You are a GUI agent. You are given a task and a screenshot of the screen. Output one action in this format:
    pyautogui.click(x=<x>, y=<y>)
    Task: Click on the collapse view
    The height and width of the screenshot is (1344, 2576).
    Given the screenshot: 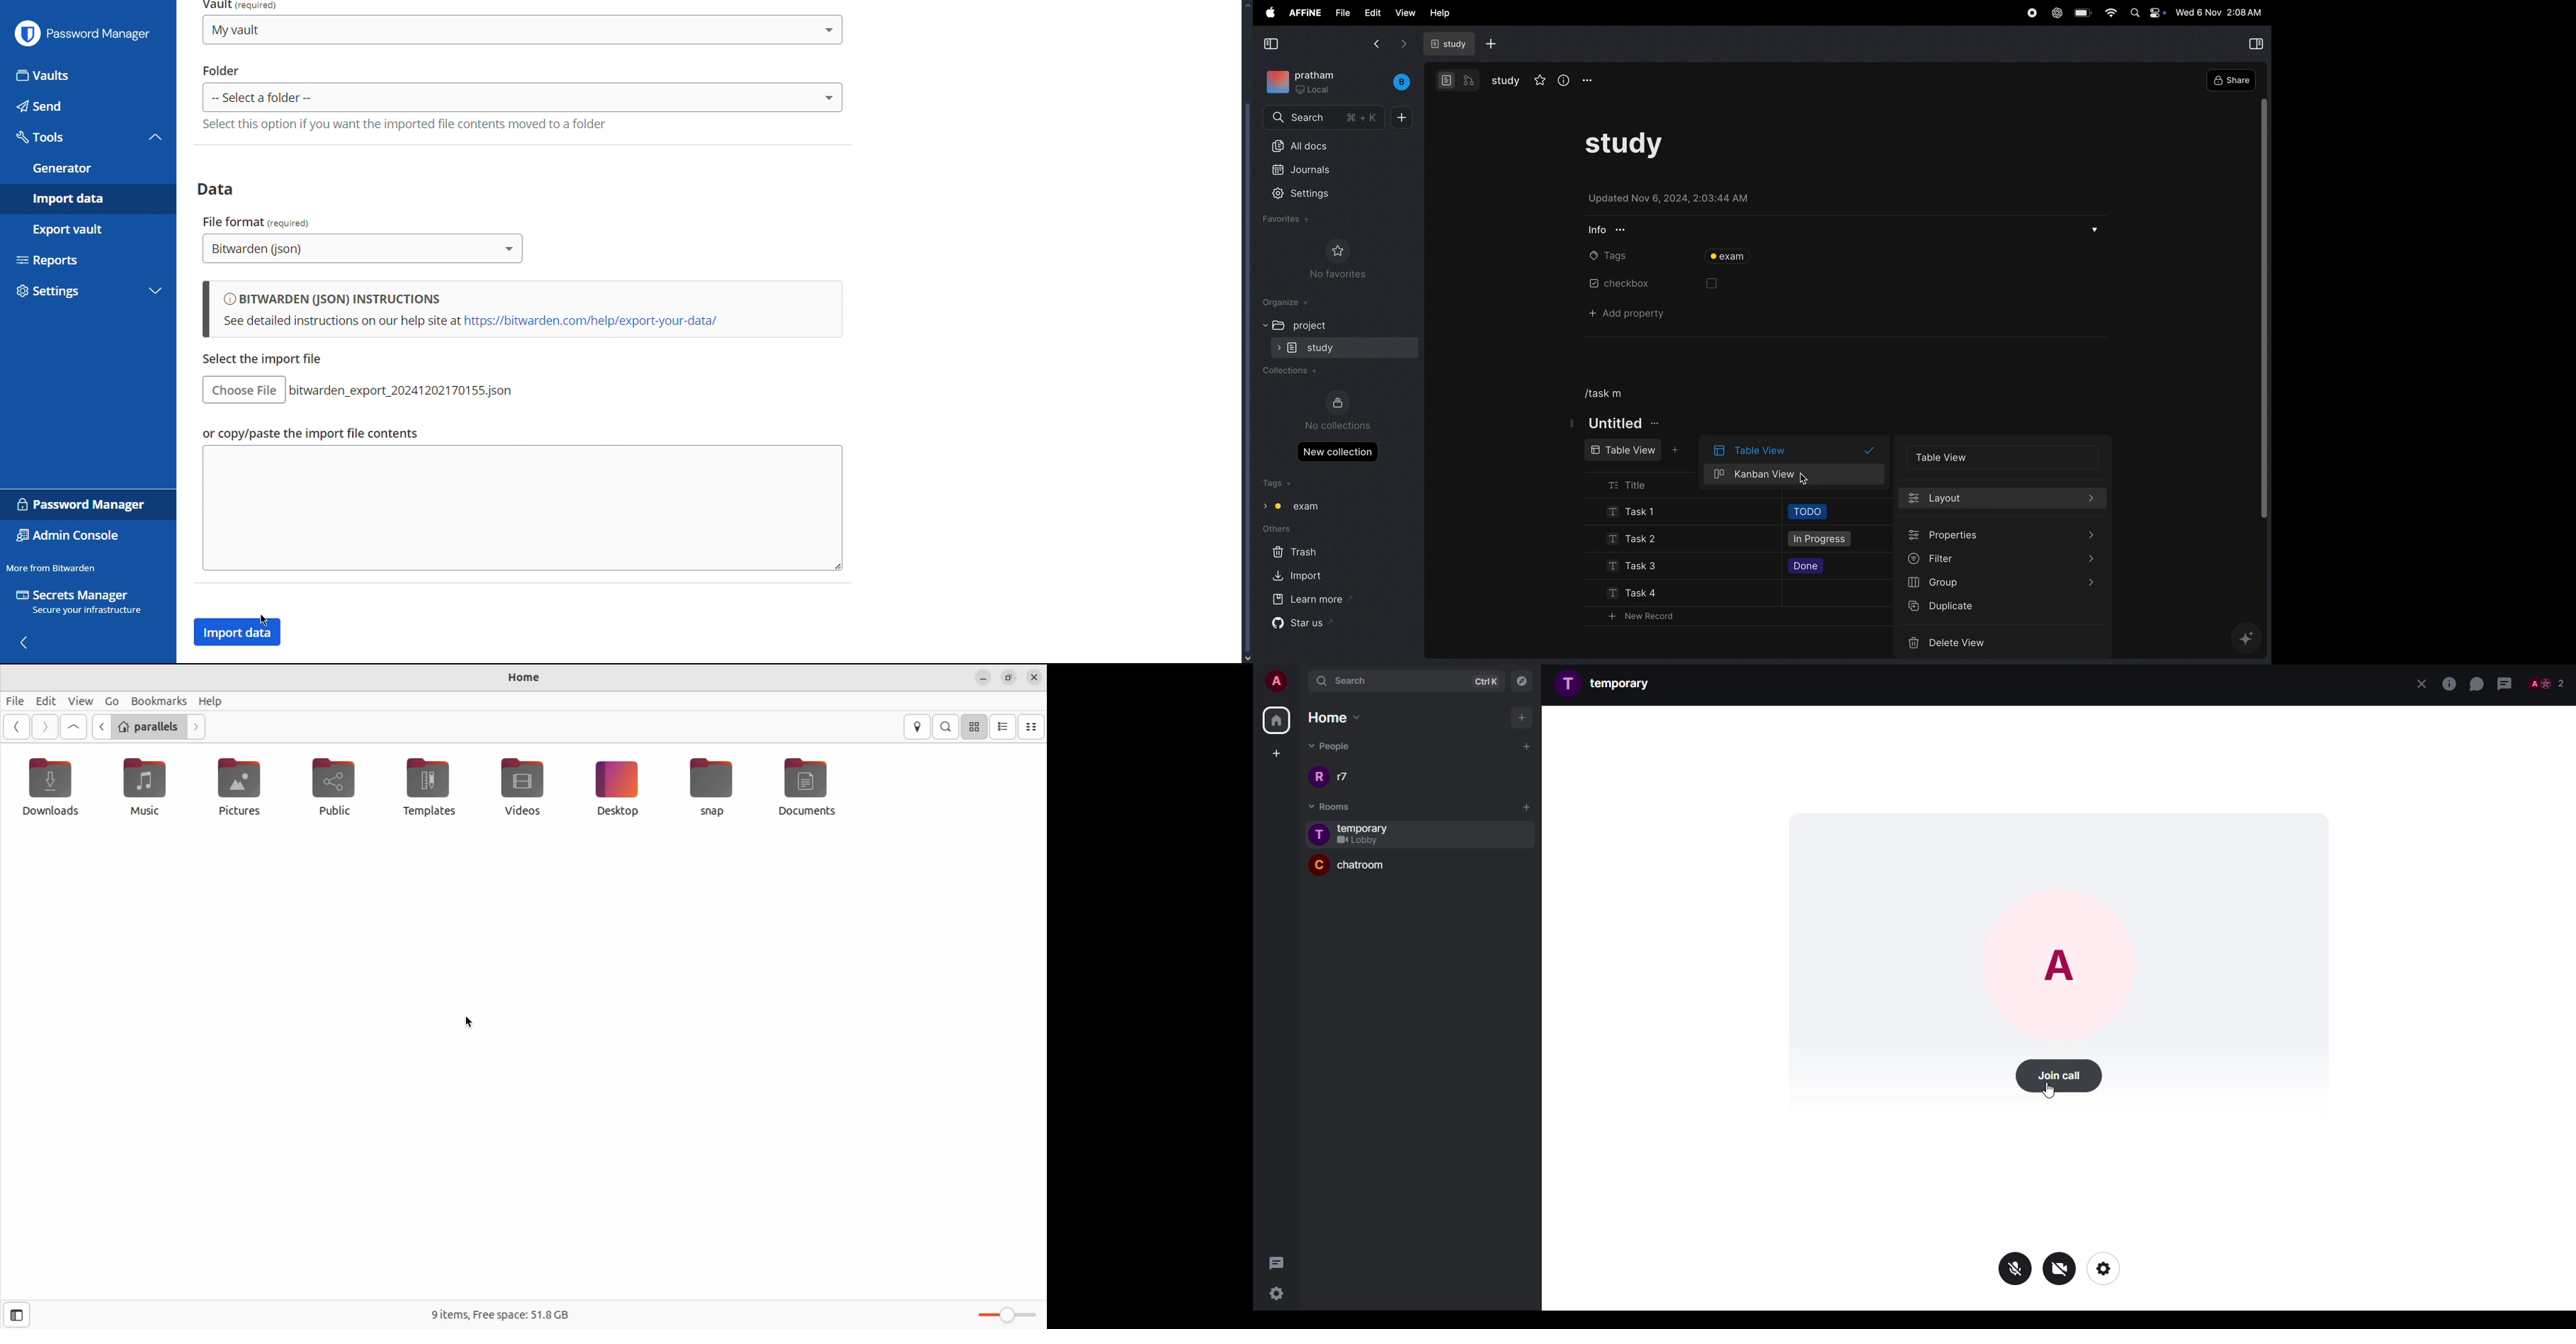 What is the action you would take?
    pyautogui.click(x=2256, y=42)
    